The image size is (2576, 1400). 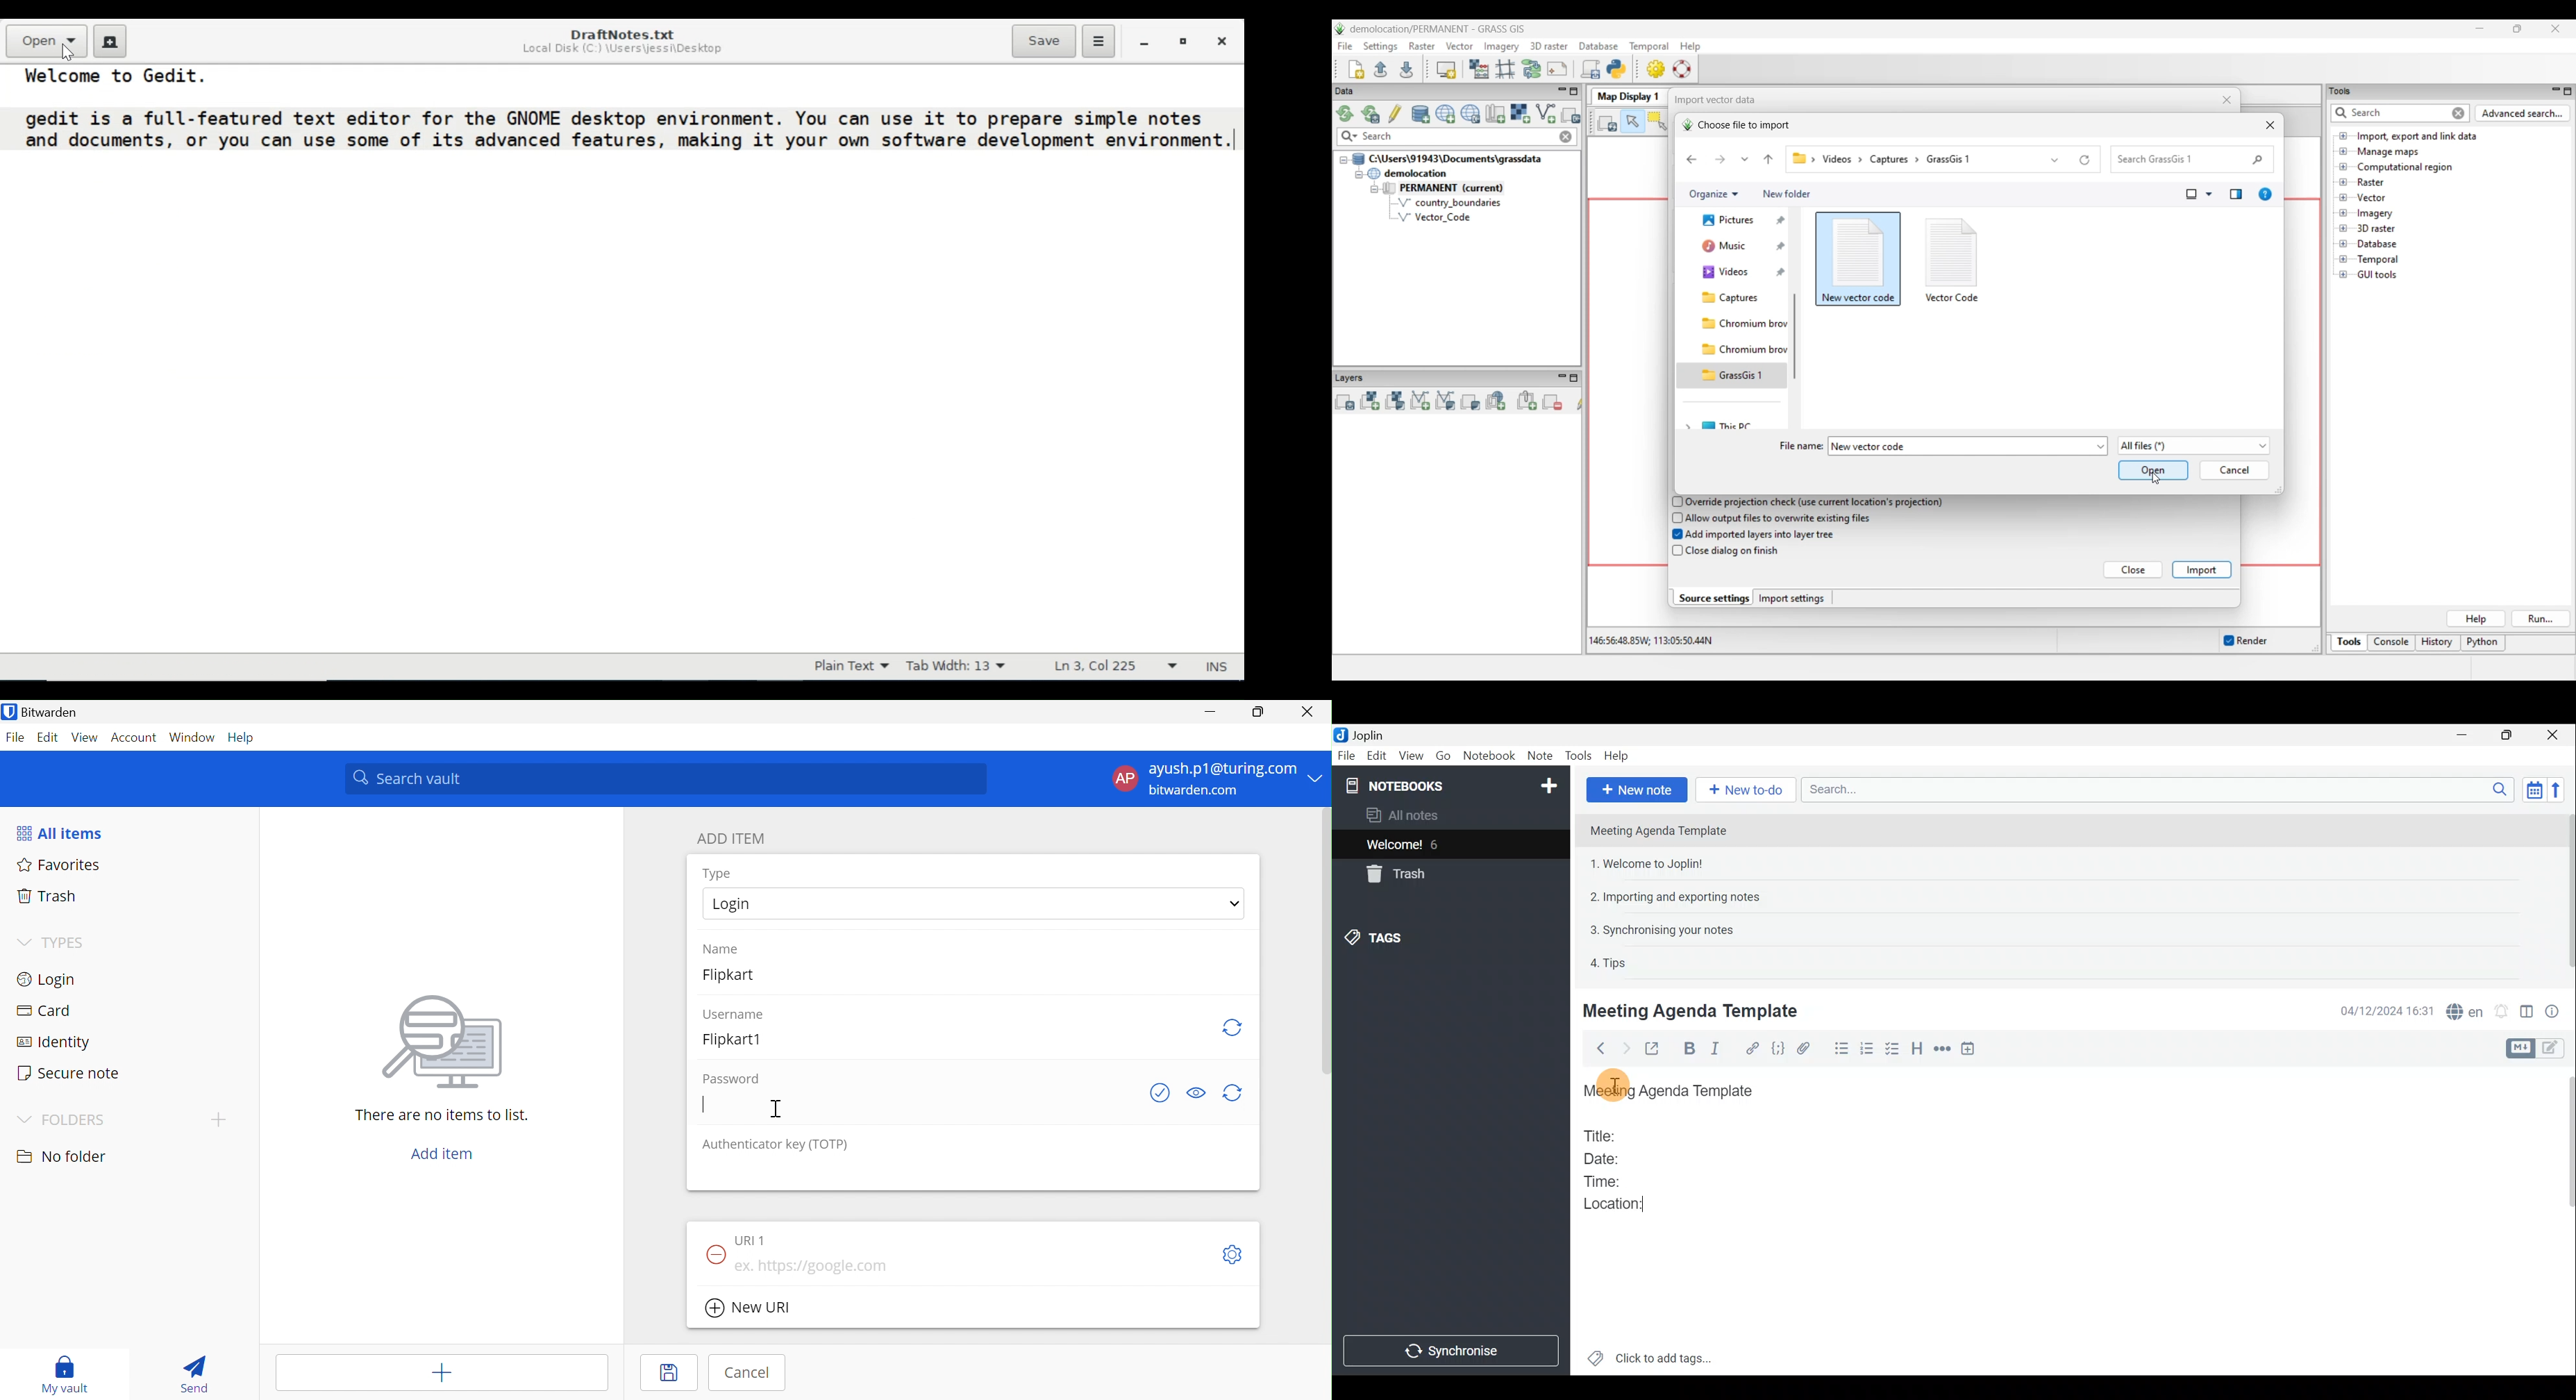 What do you see at coordinates (2553, 736) in the screenshot?
I see `Close` at bounding box center [2553, 736].